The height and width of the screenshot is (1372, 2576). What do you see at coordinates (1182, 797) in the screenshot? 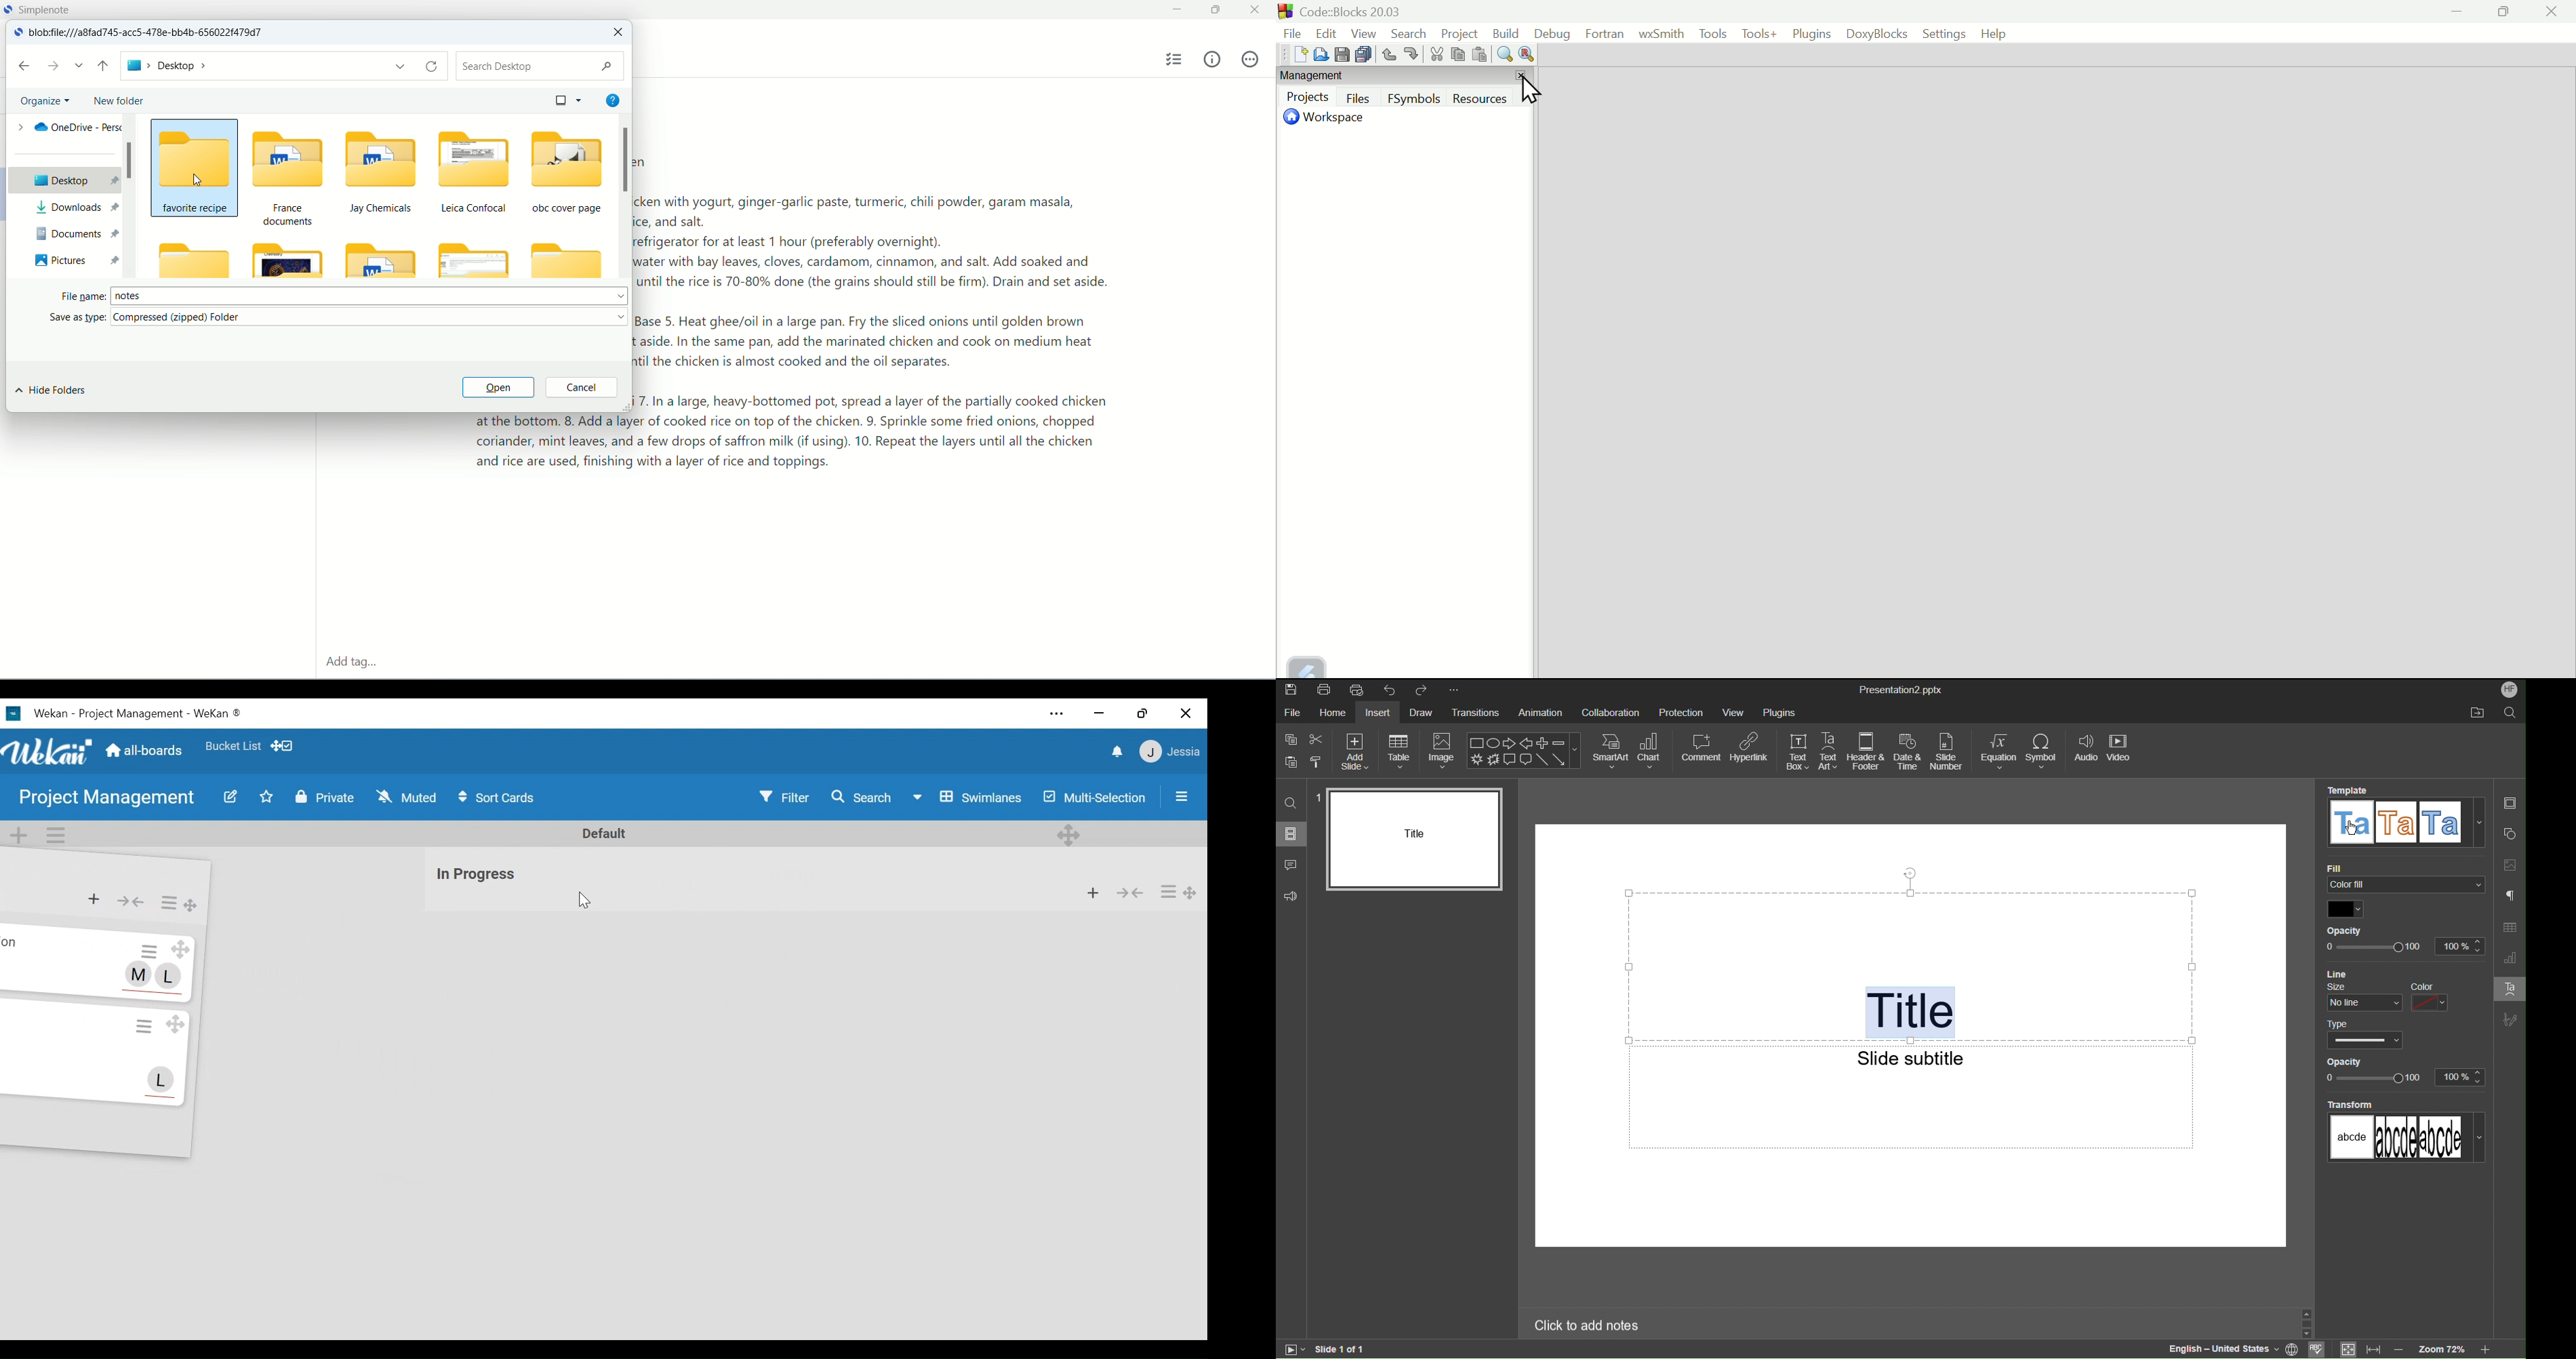
I see `Open/close sidebar` at bounding box center [1182, 797].